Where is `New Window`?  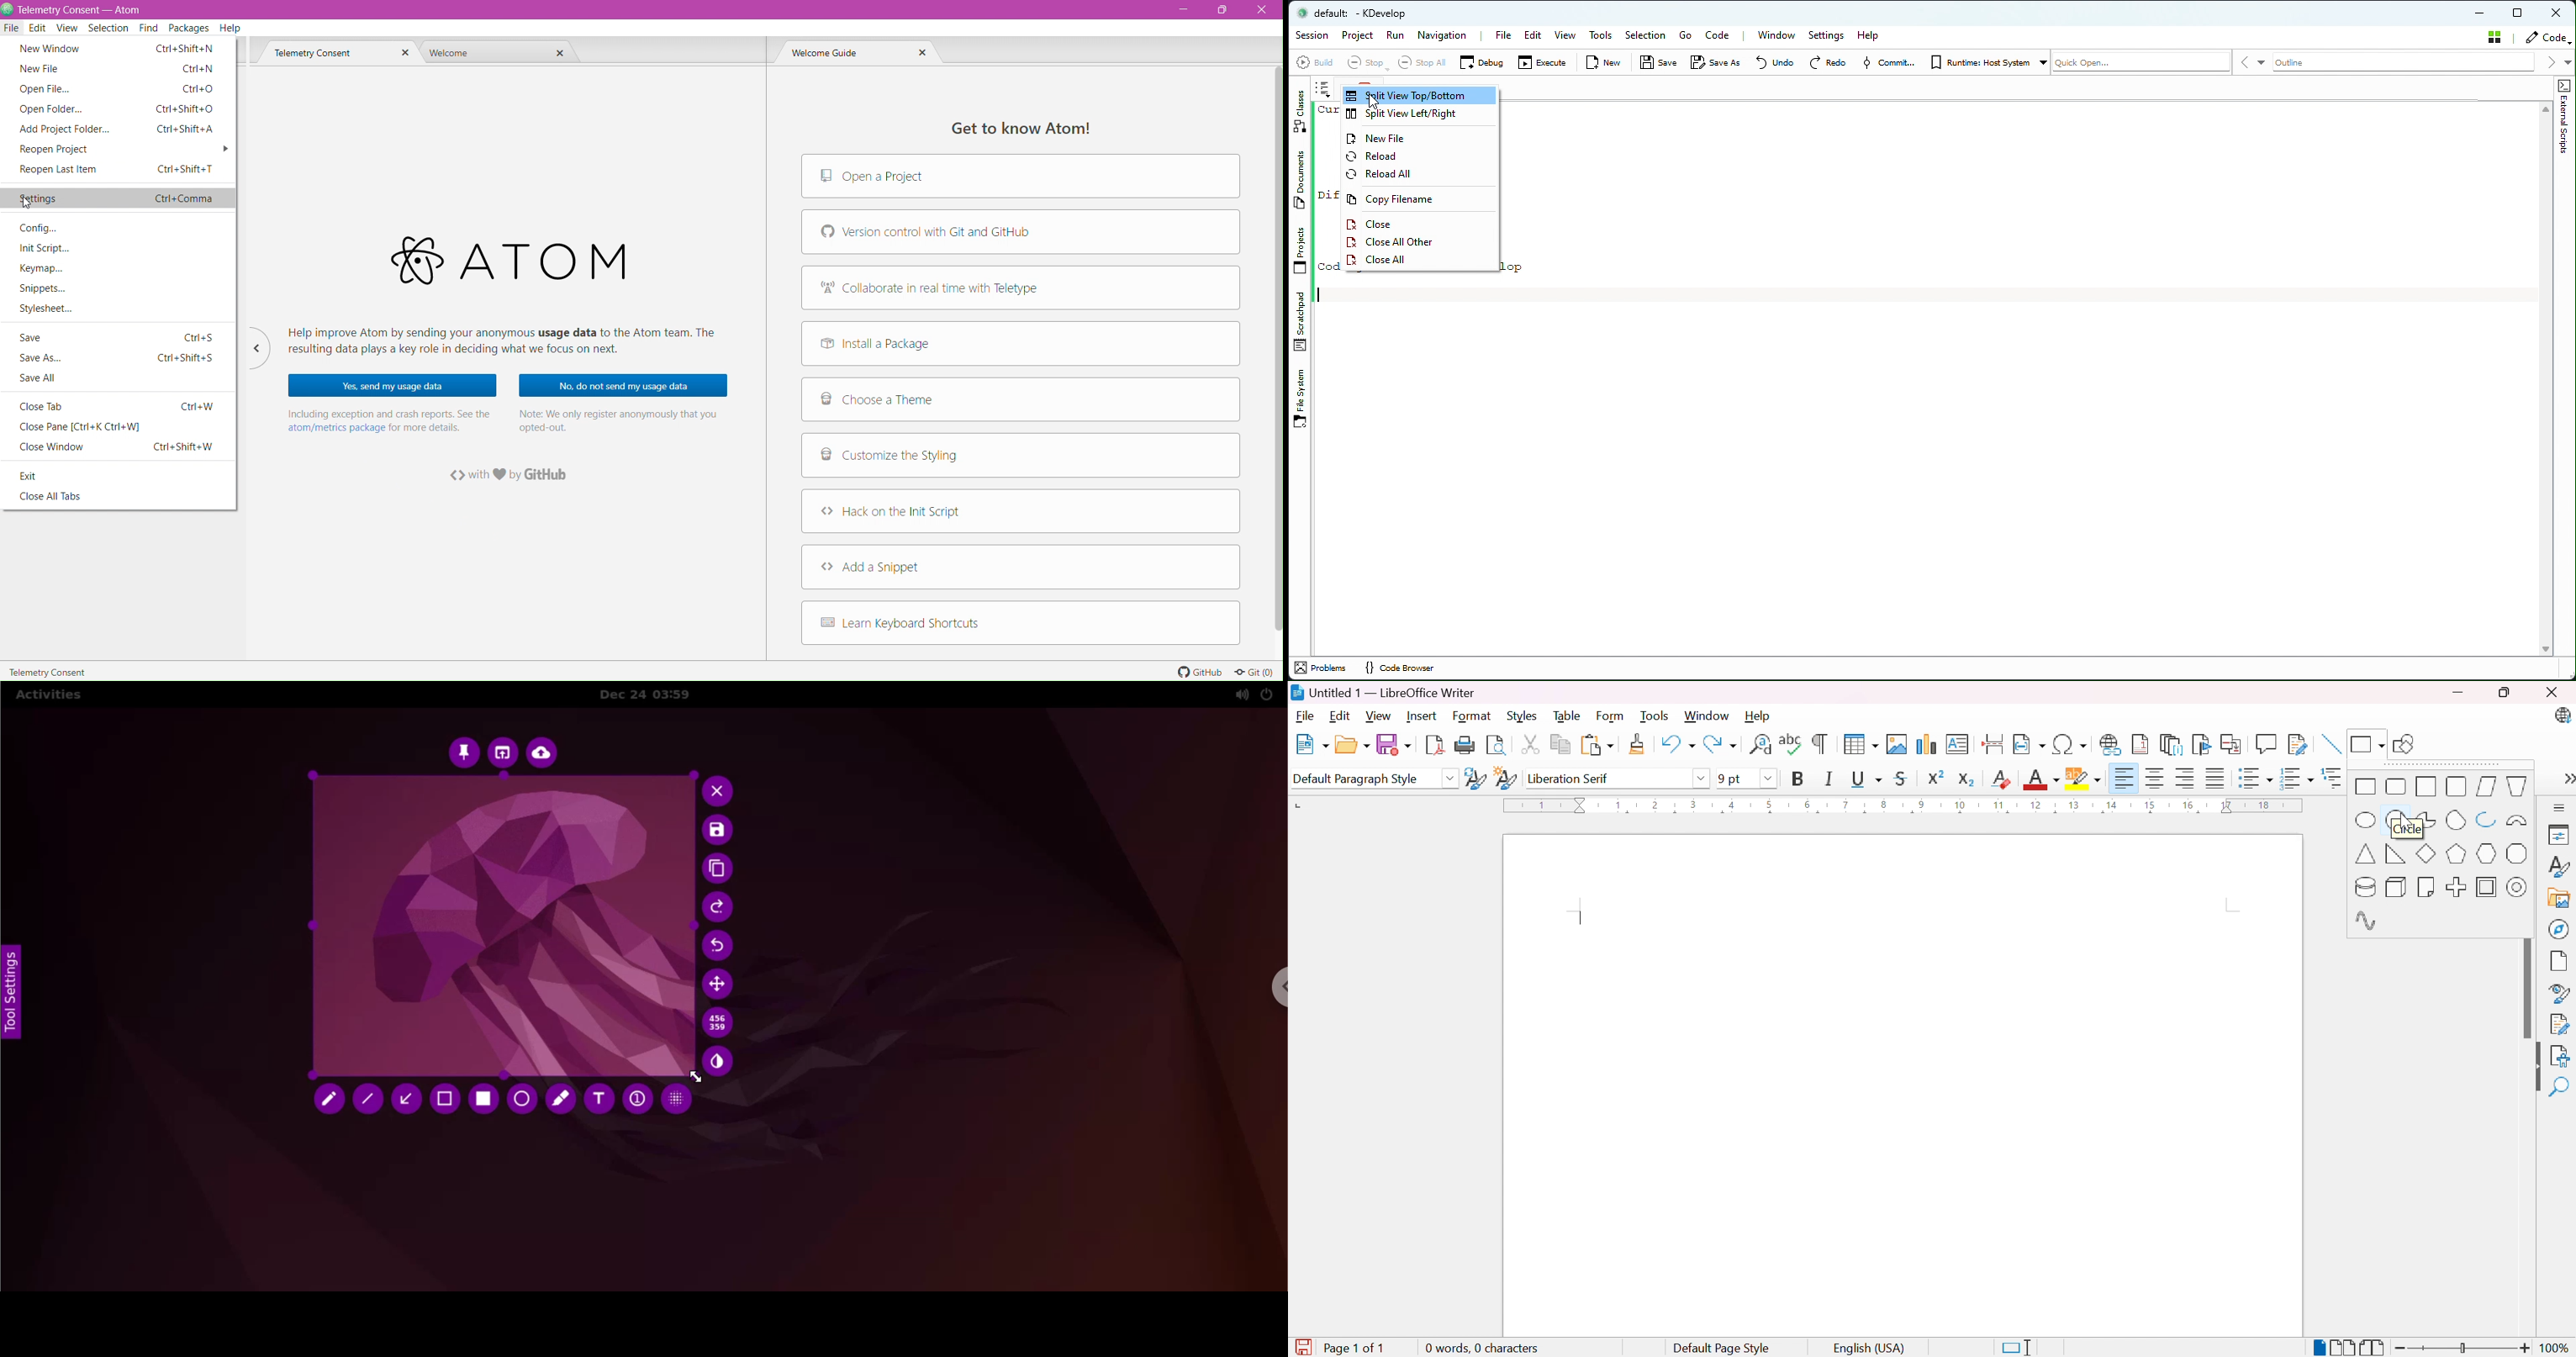 New Window is located at coordinates (118, 49).